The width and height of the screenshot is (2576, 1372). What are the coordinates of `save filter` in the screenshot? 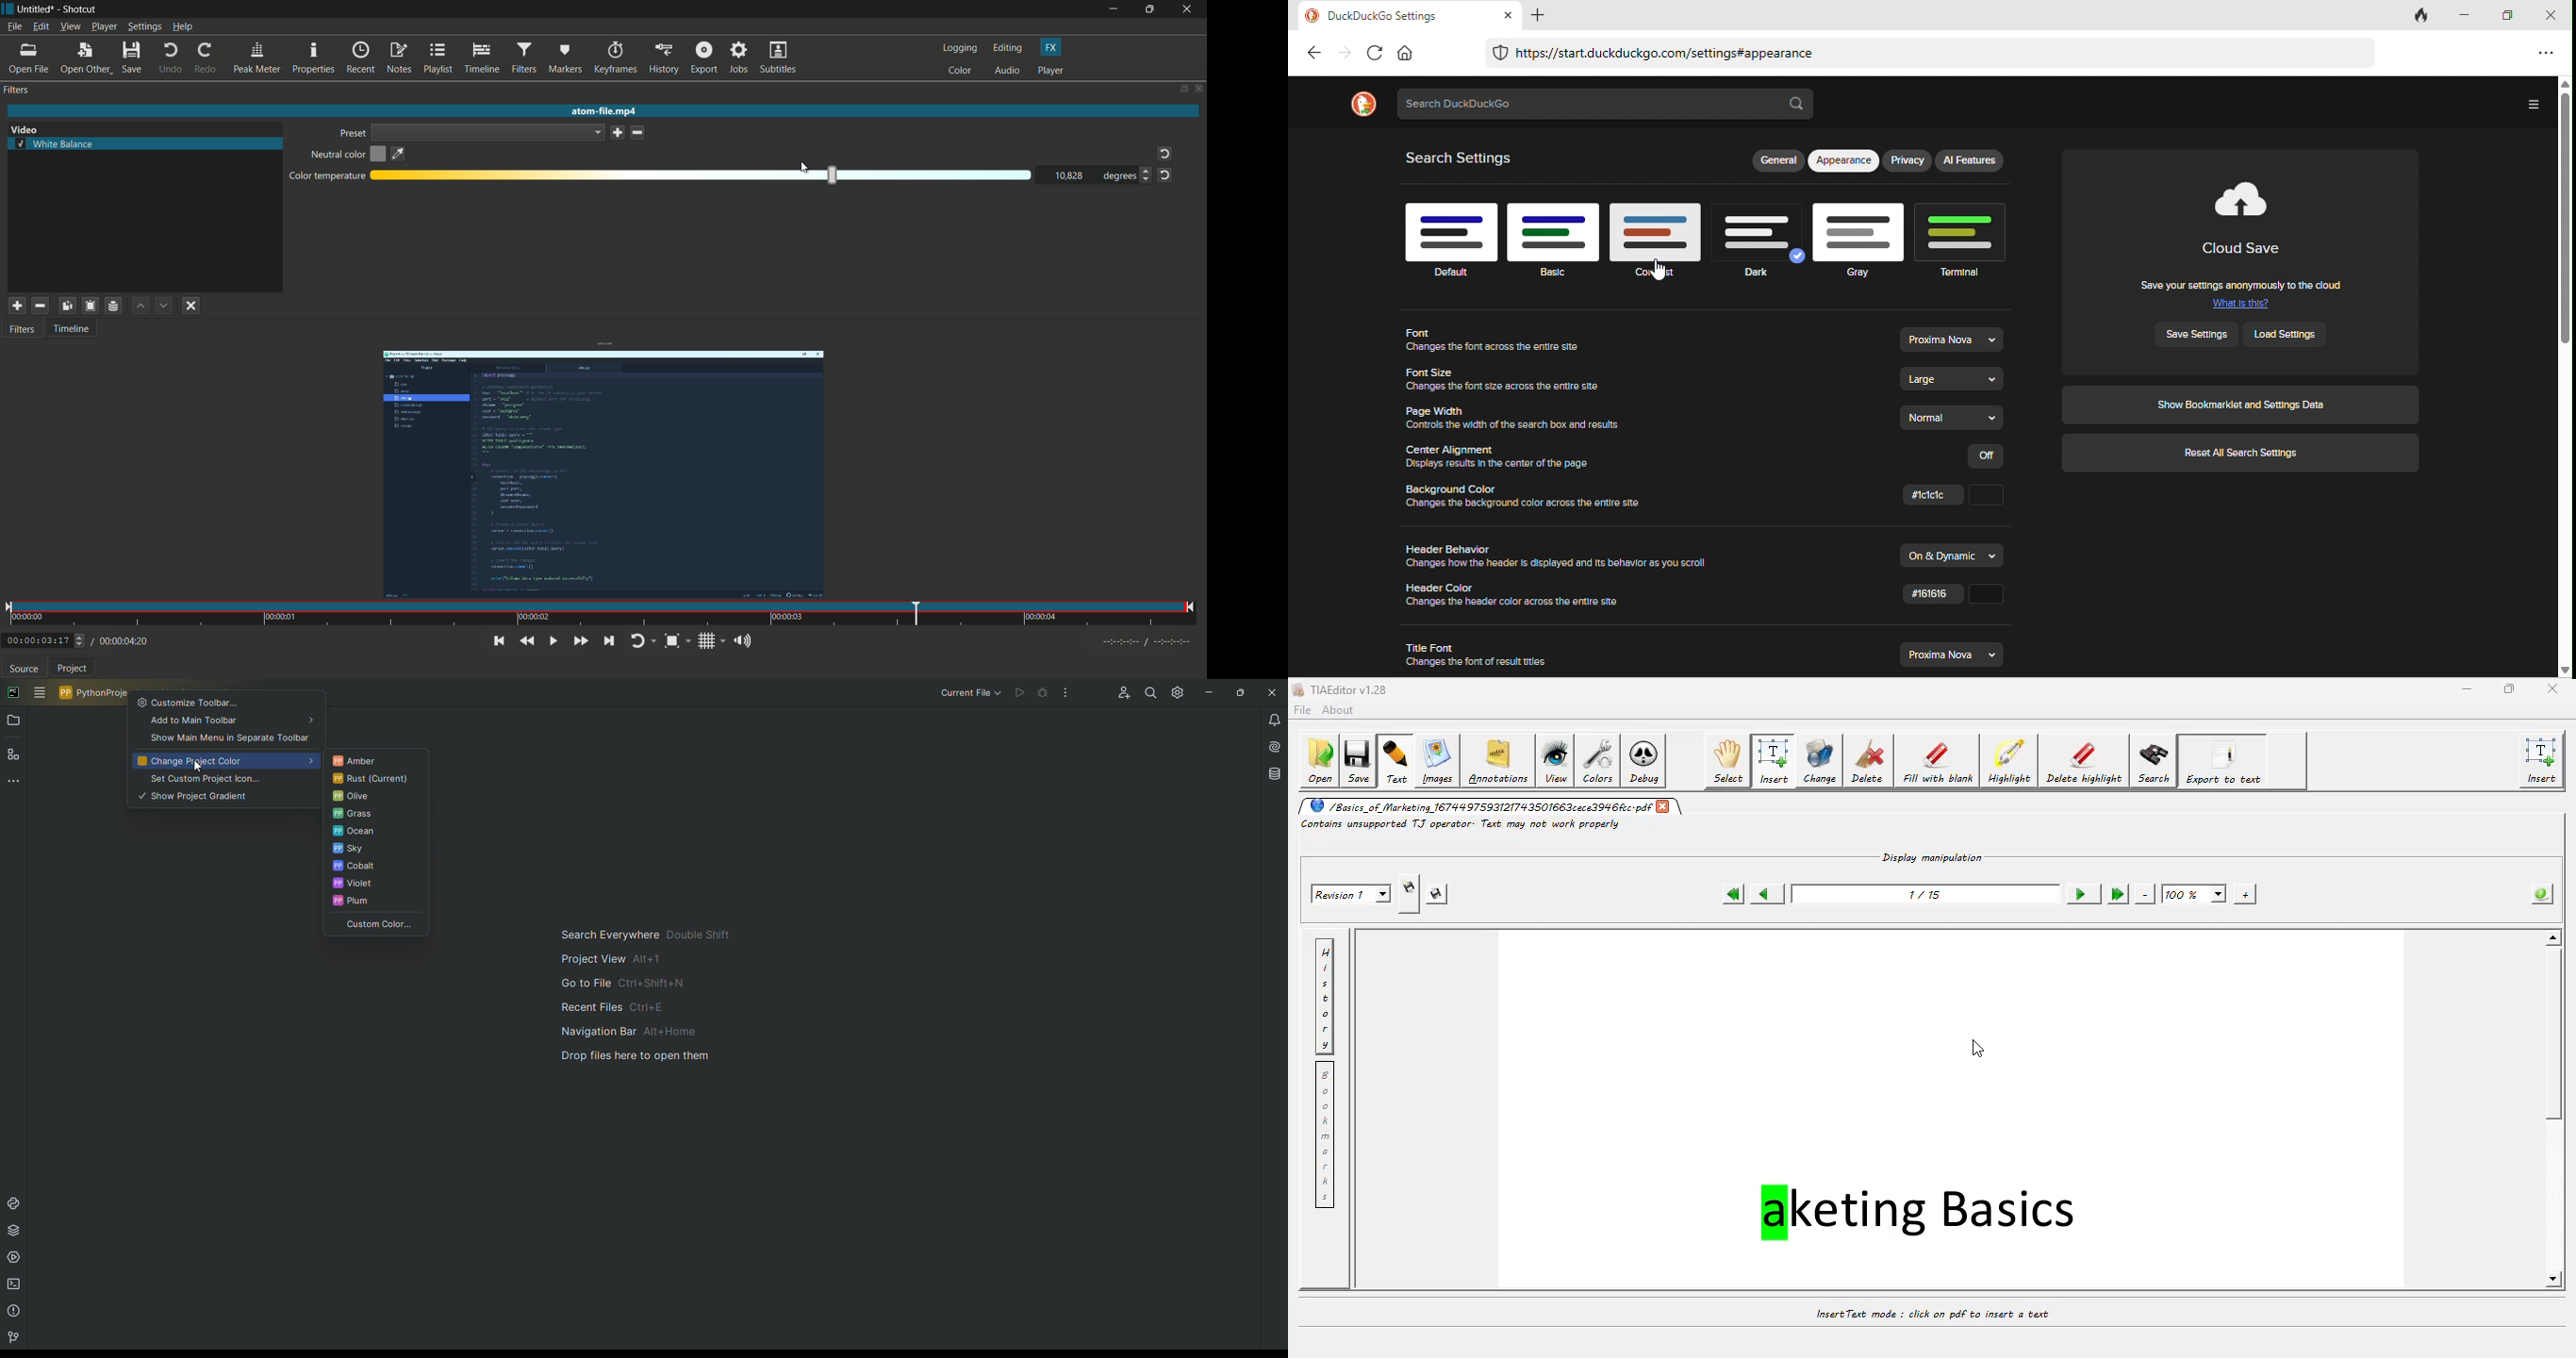 It's located at (89, 306).